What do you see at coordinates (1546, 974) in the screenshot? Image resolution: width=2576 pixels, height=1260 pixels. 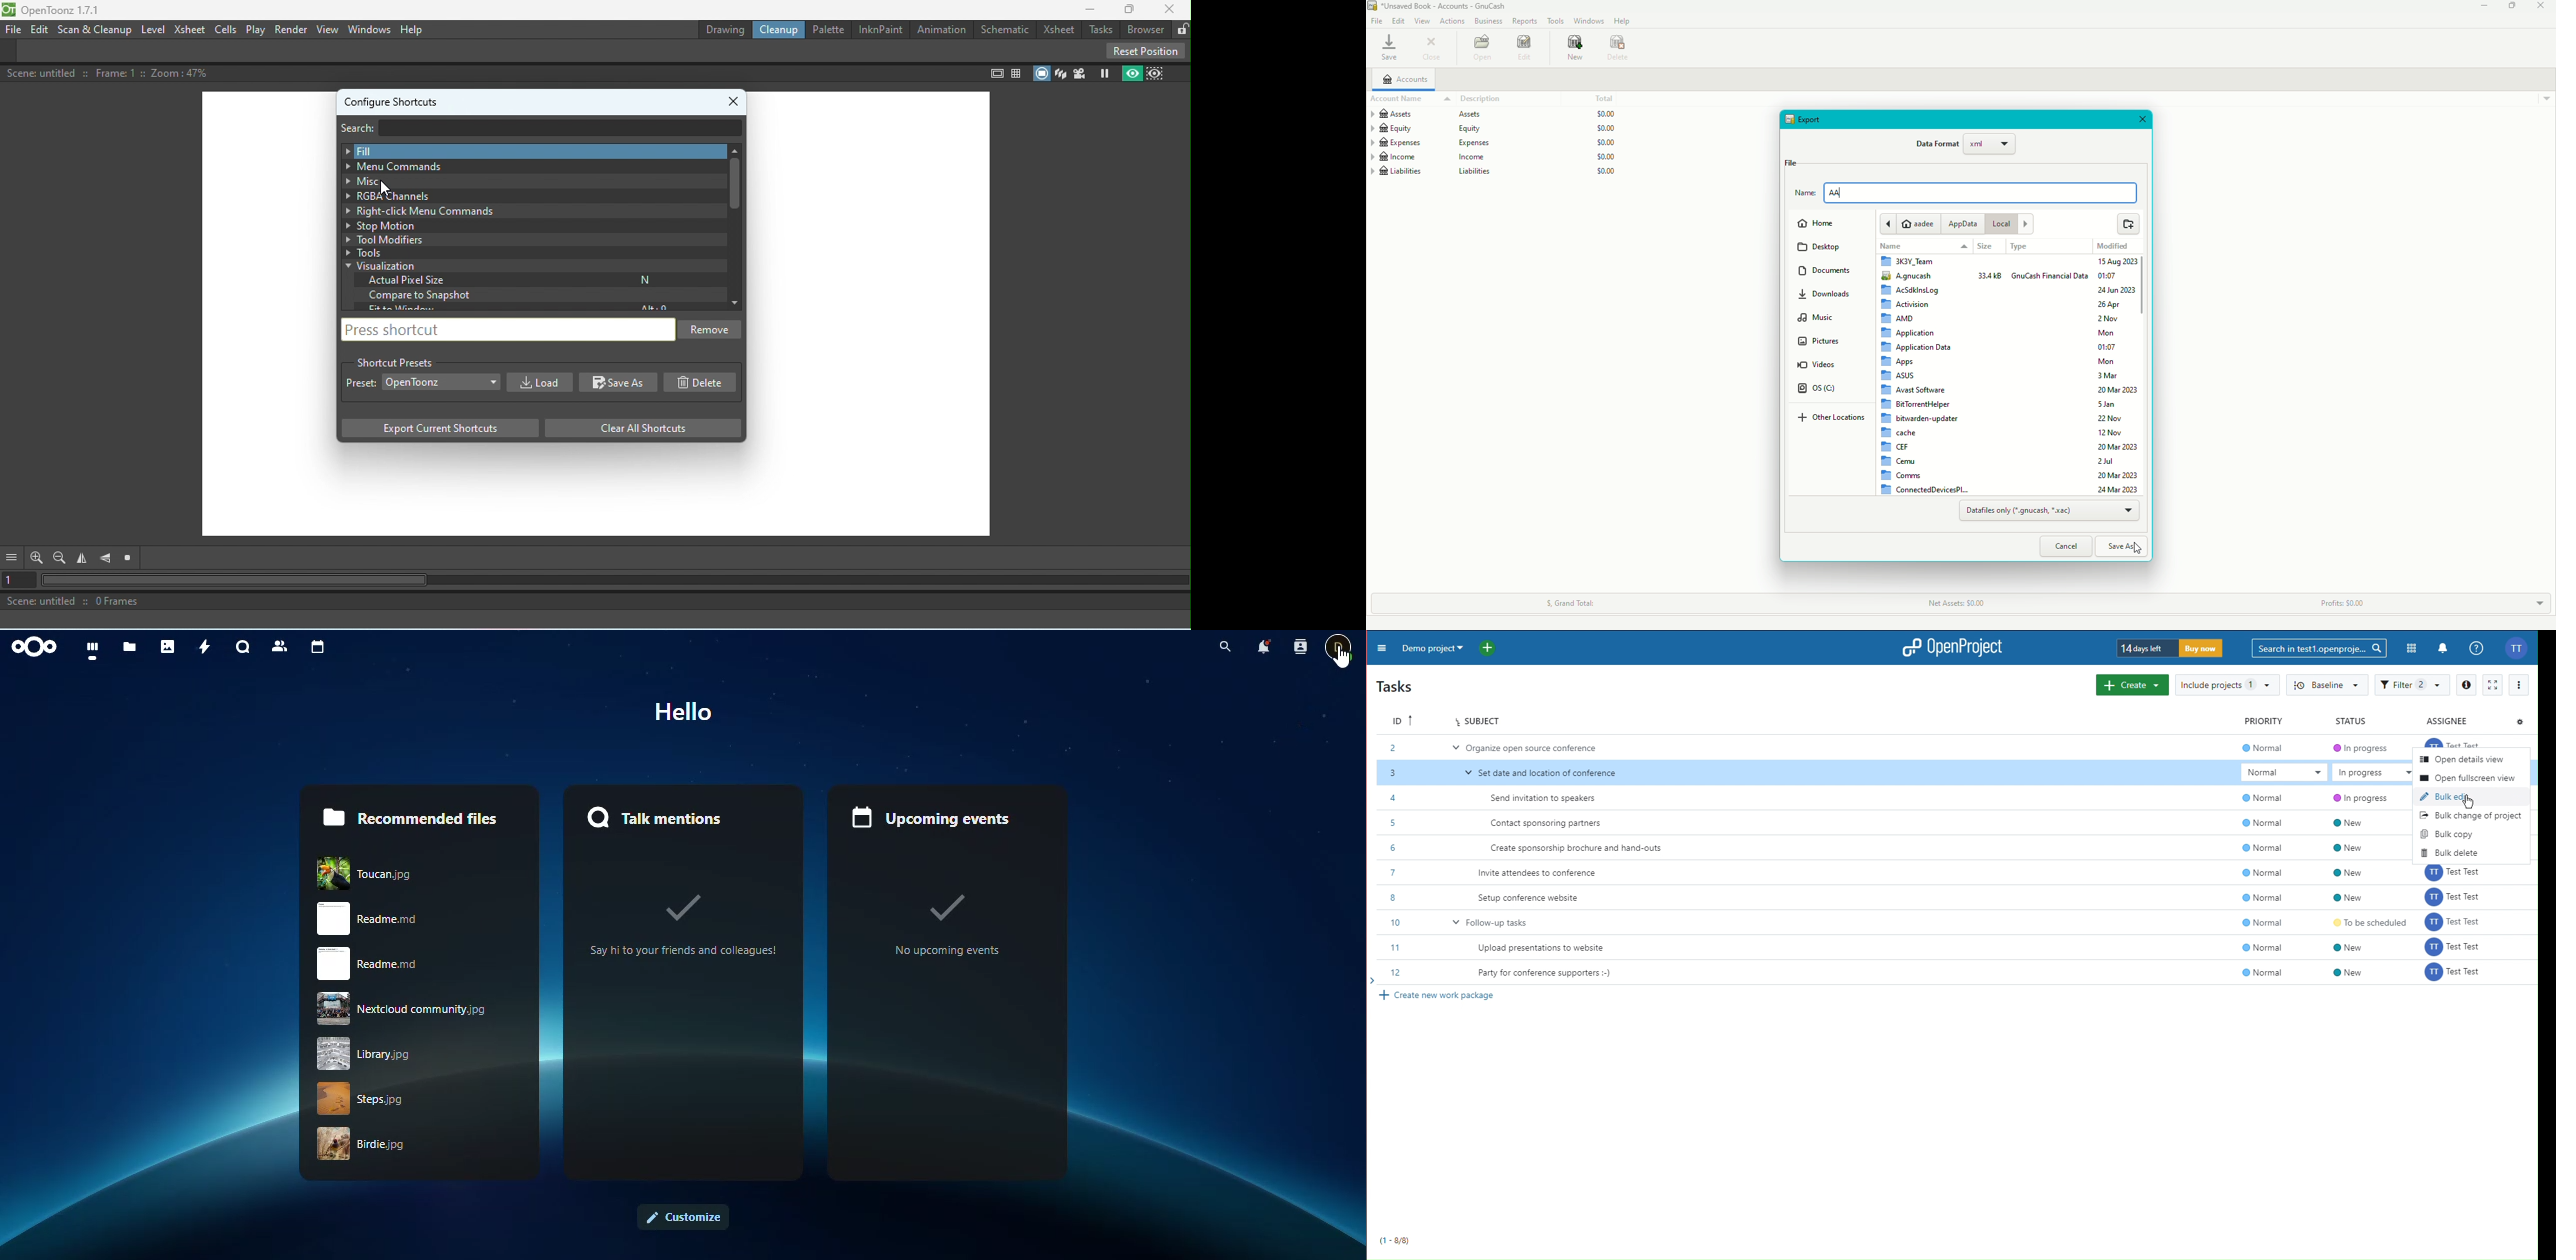 I see `Party for conference supporters :-)` at bounding box center [1546, 974].